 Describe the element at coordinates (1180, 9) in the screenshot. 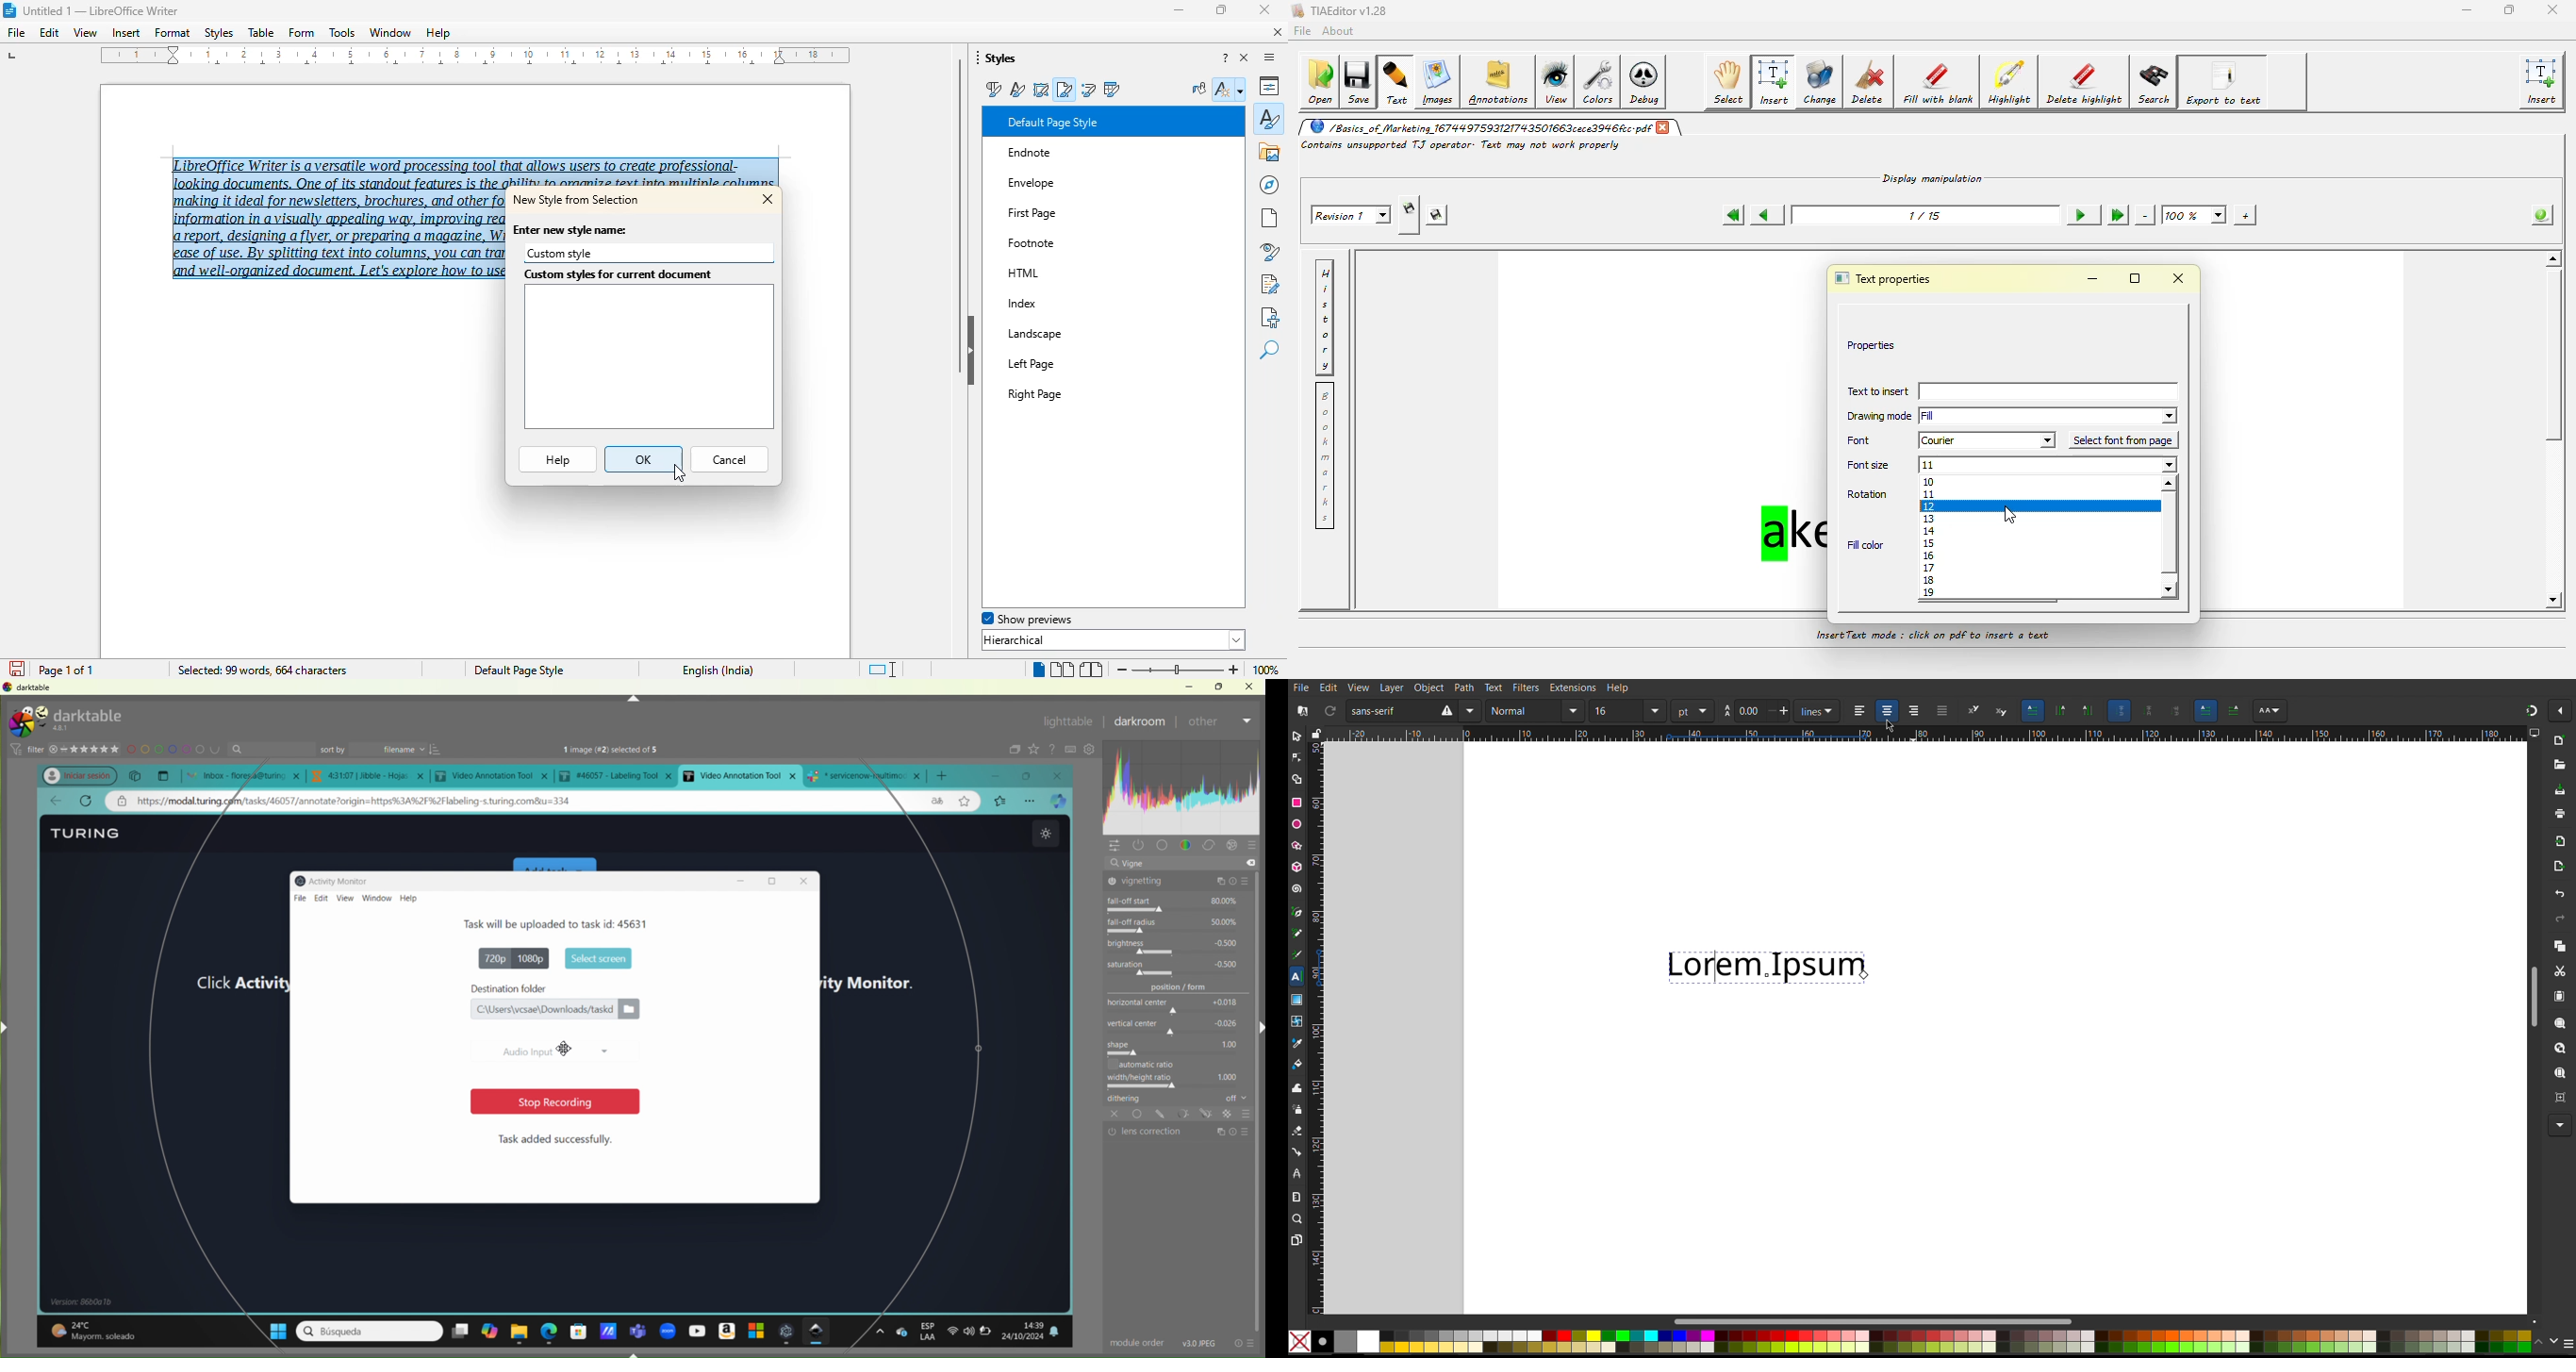

I see `minimize` at that location.